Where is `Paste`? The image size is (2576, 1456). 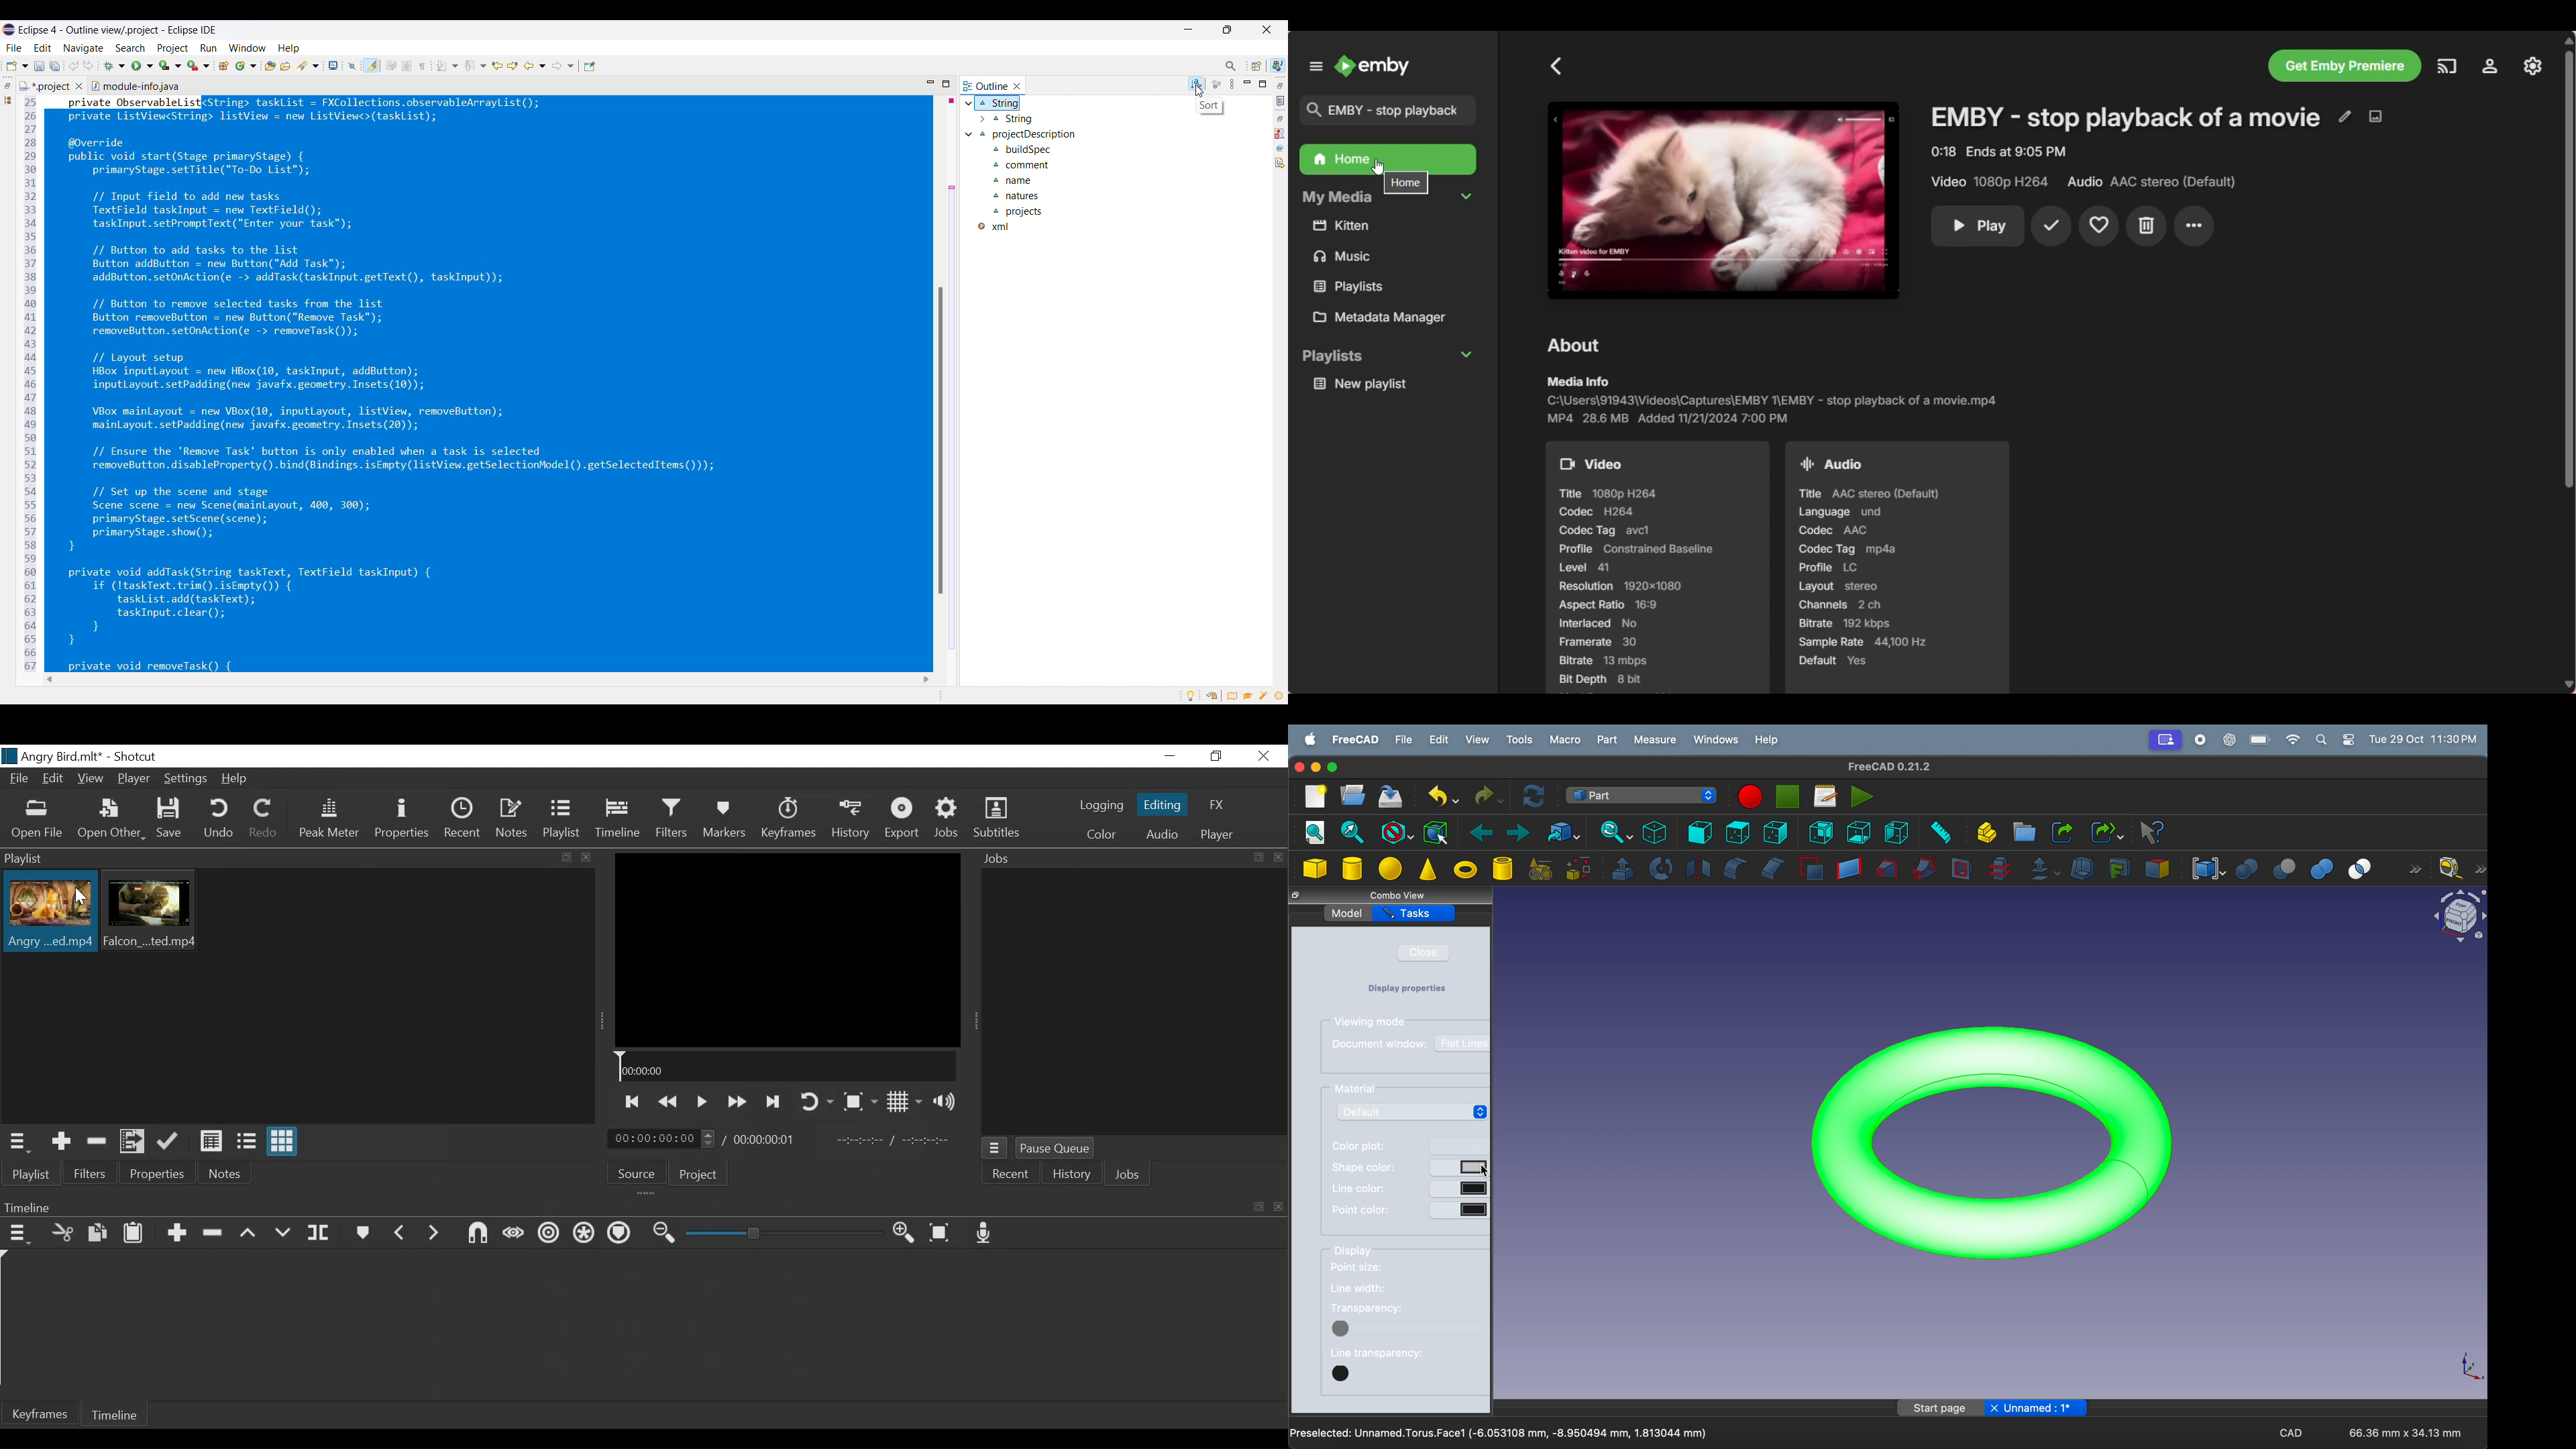
Paste is located at coordinates (136, 1234).